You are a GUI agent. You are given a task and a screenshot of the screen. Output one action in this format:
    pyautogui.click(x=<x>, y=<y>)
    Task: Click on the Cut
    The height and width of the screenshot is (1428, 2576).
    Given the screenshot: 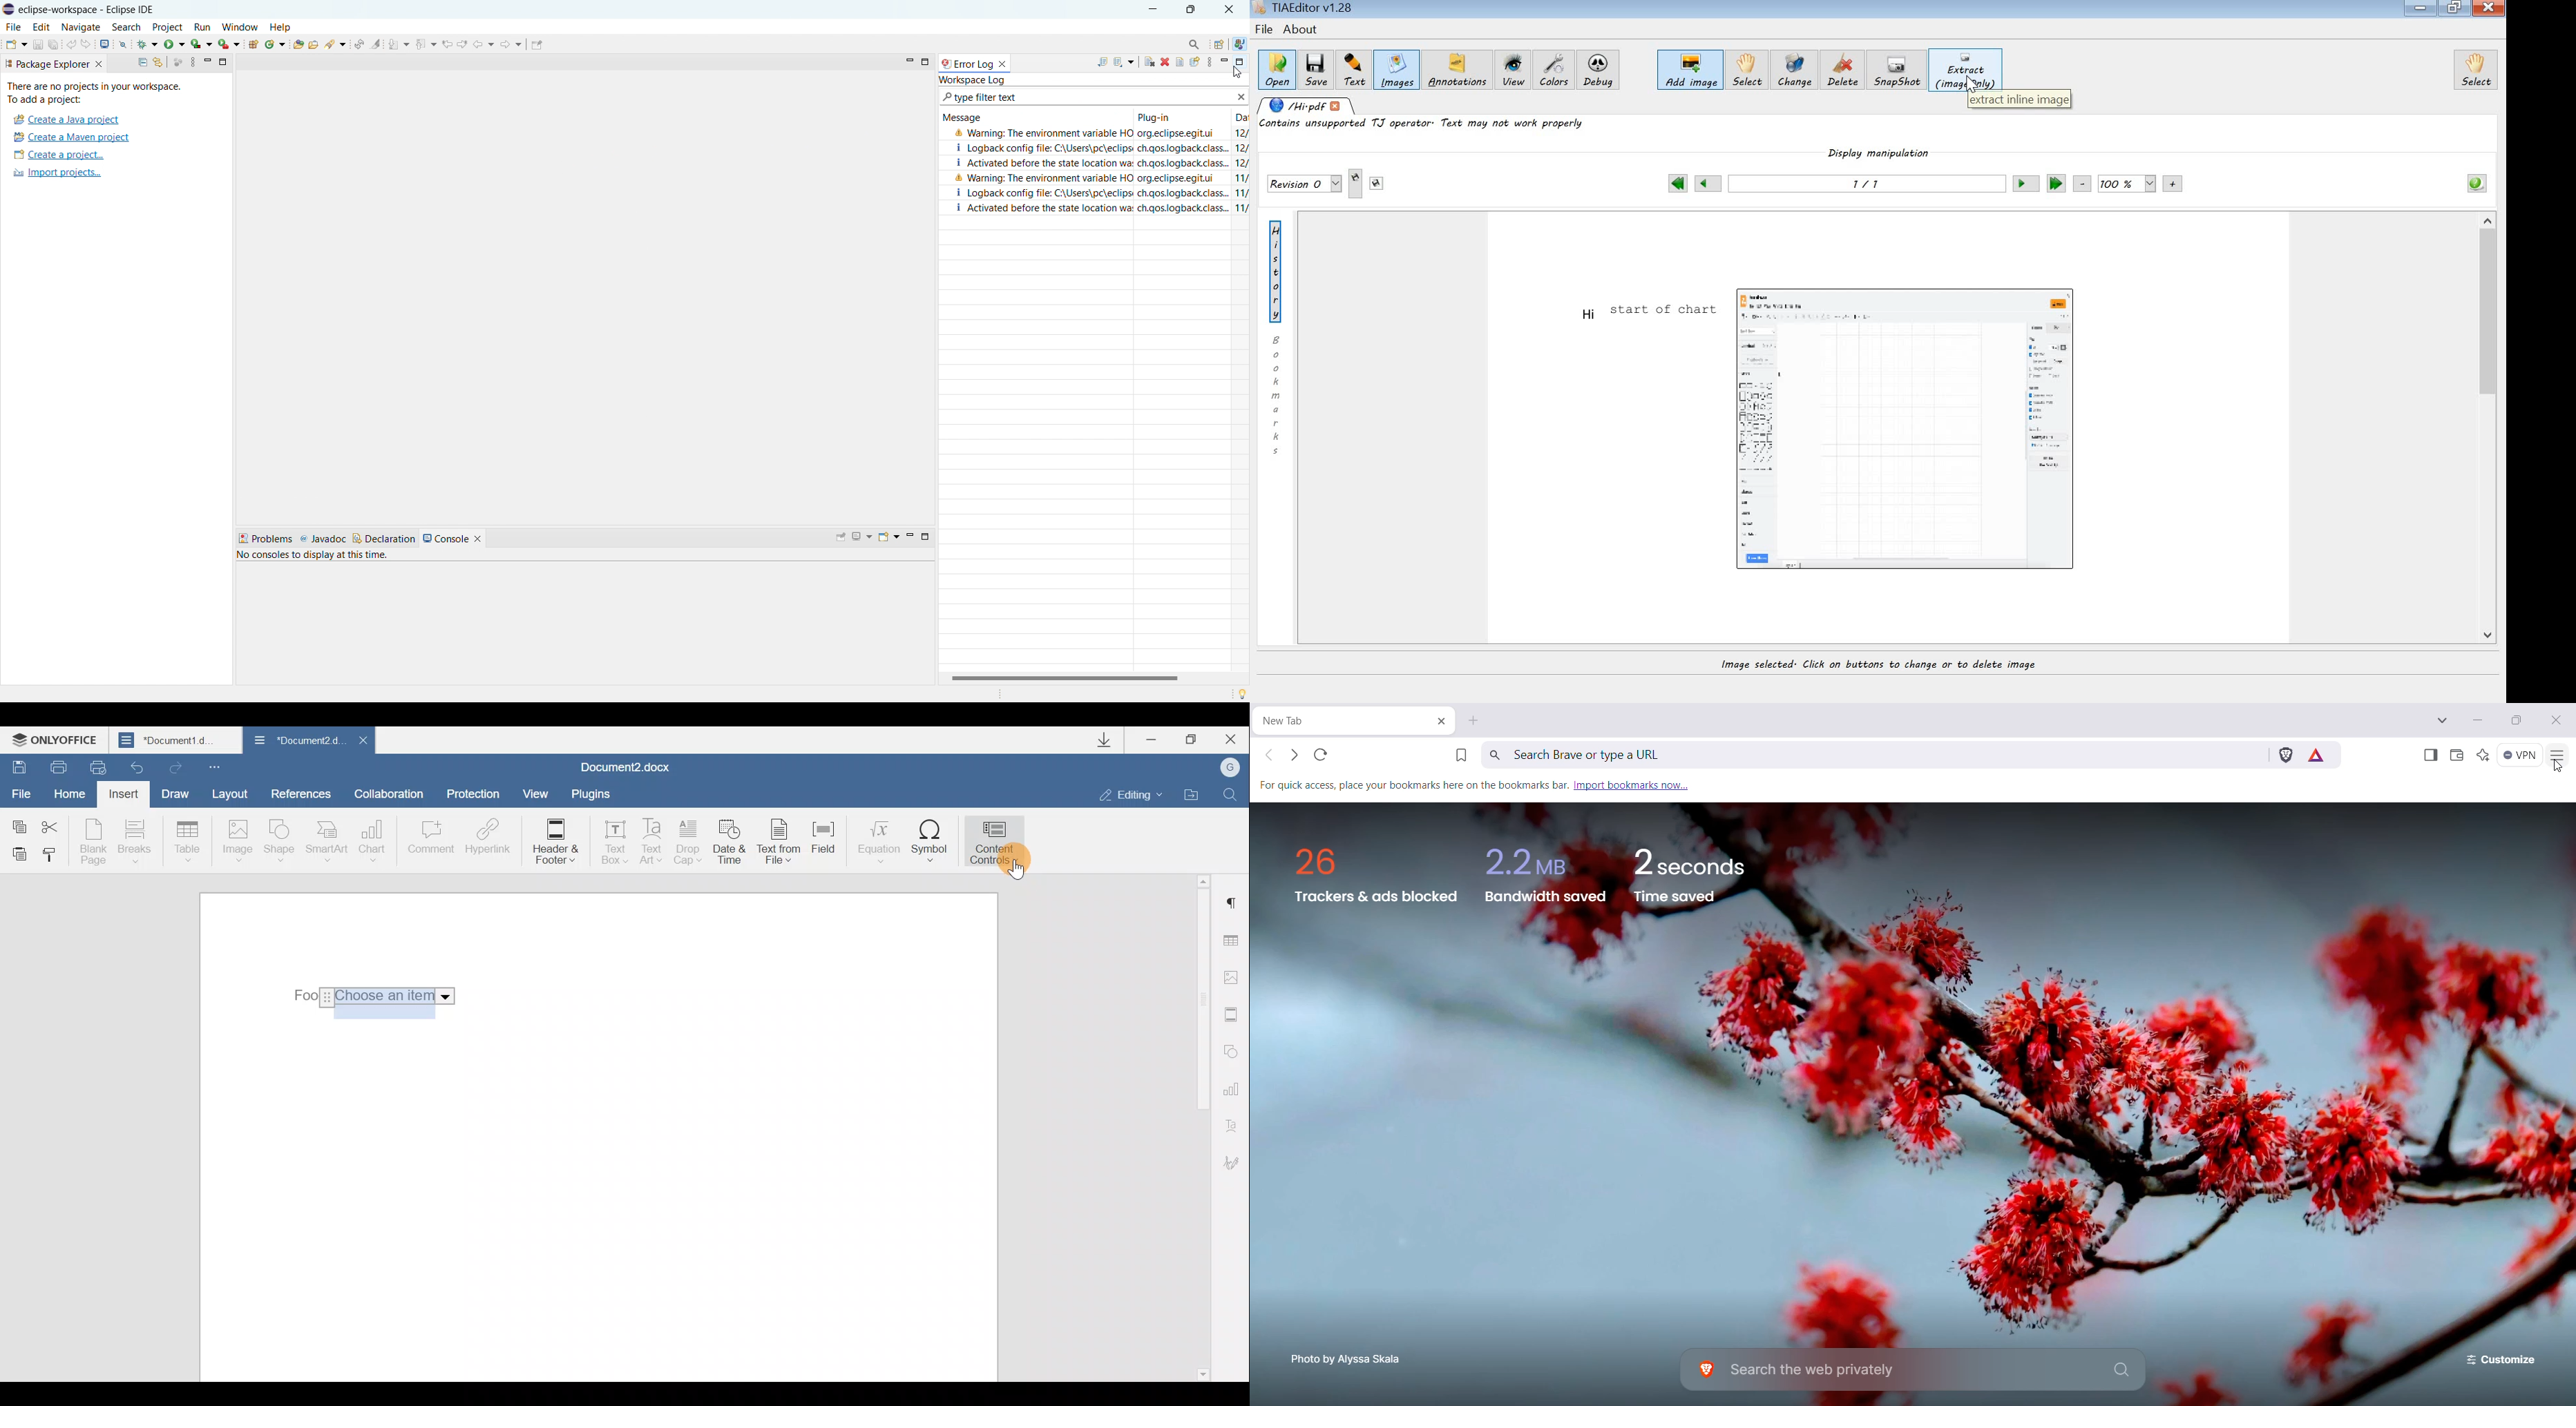 What is the action you would take?
    pyautogui.click(x=57, y=825)
    